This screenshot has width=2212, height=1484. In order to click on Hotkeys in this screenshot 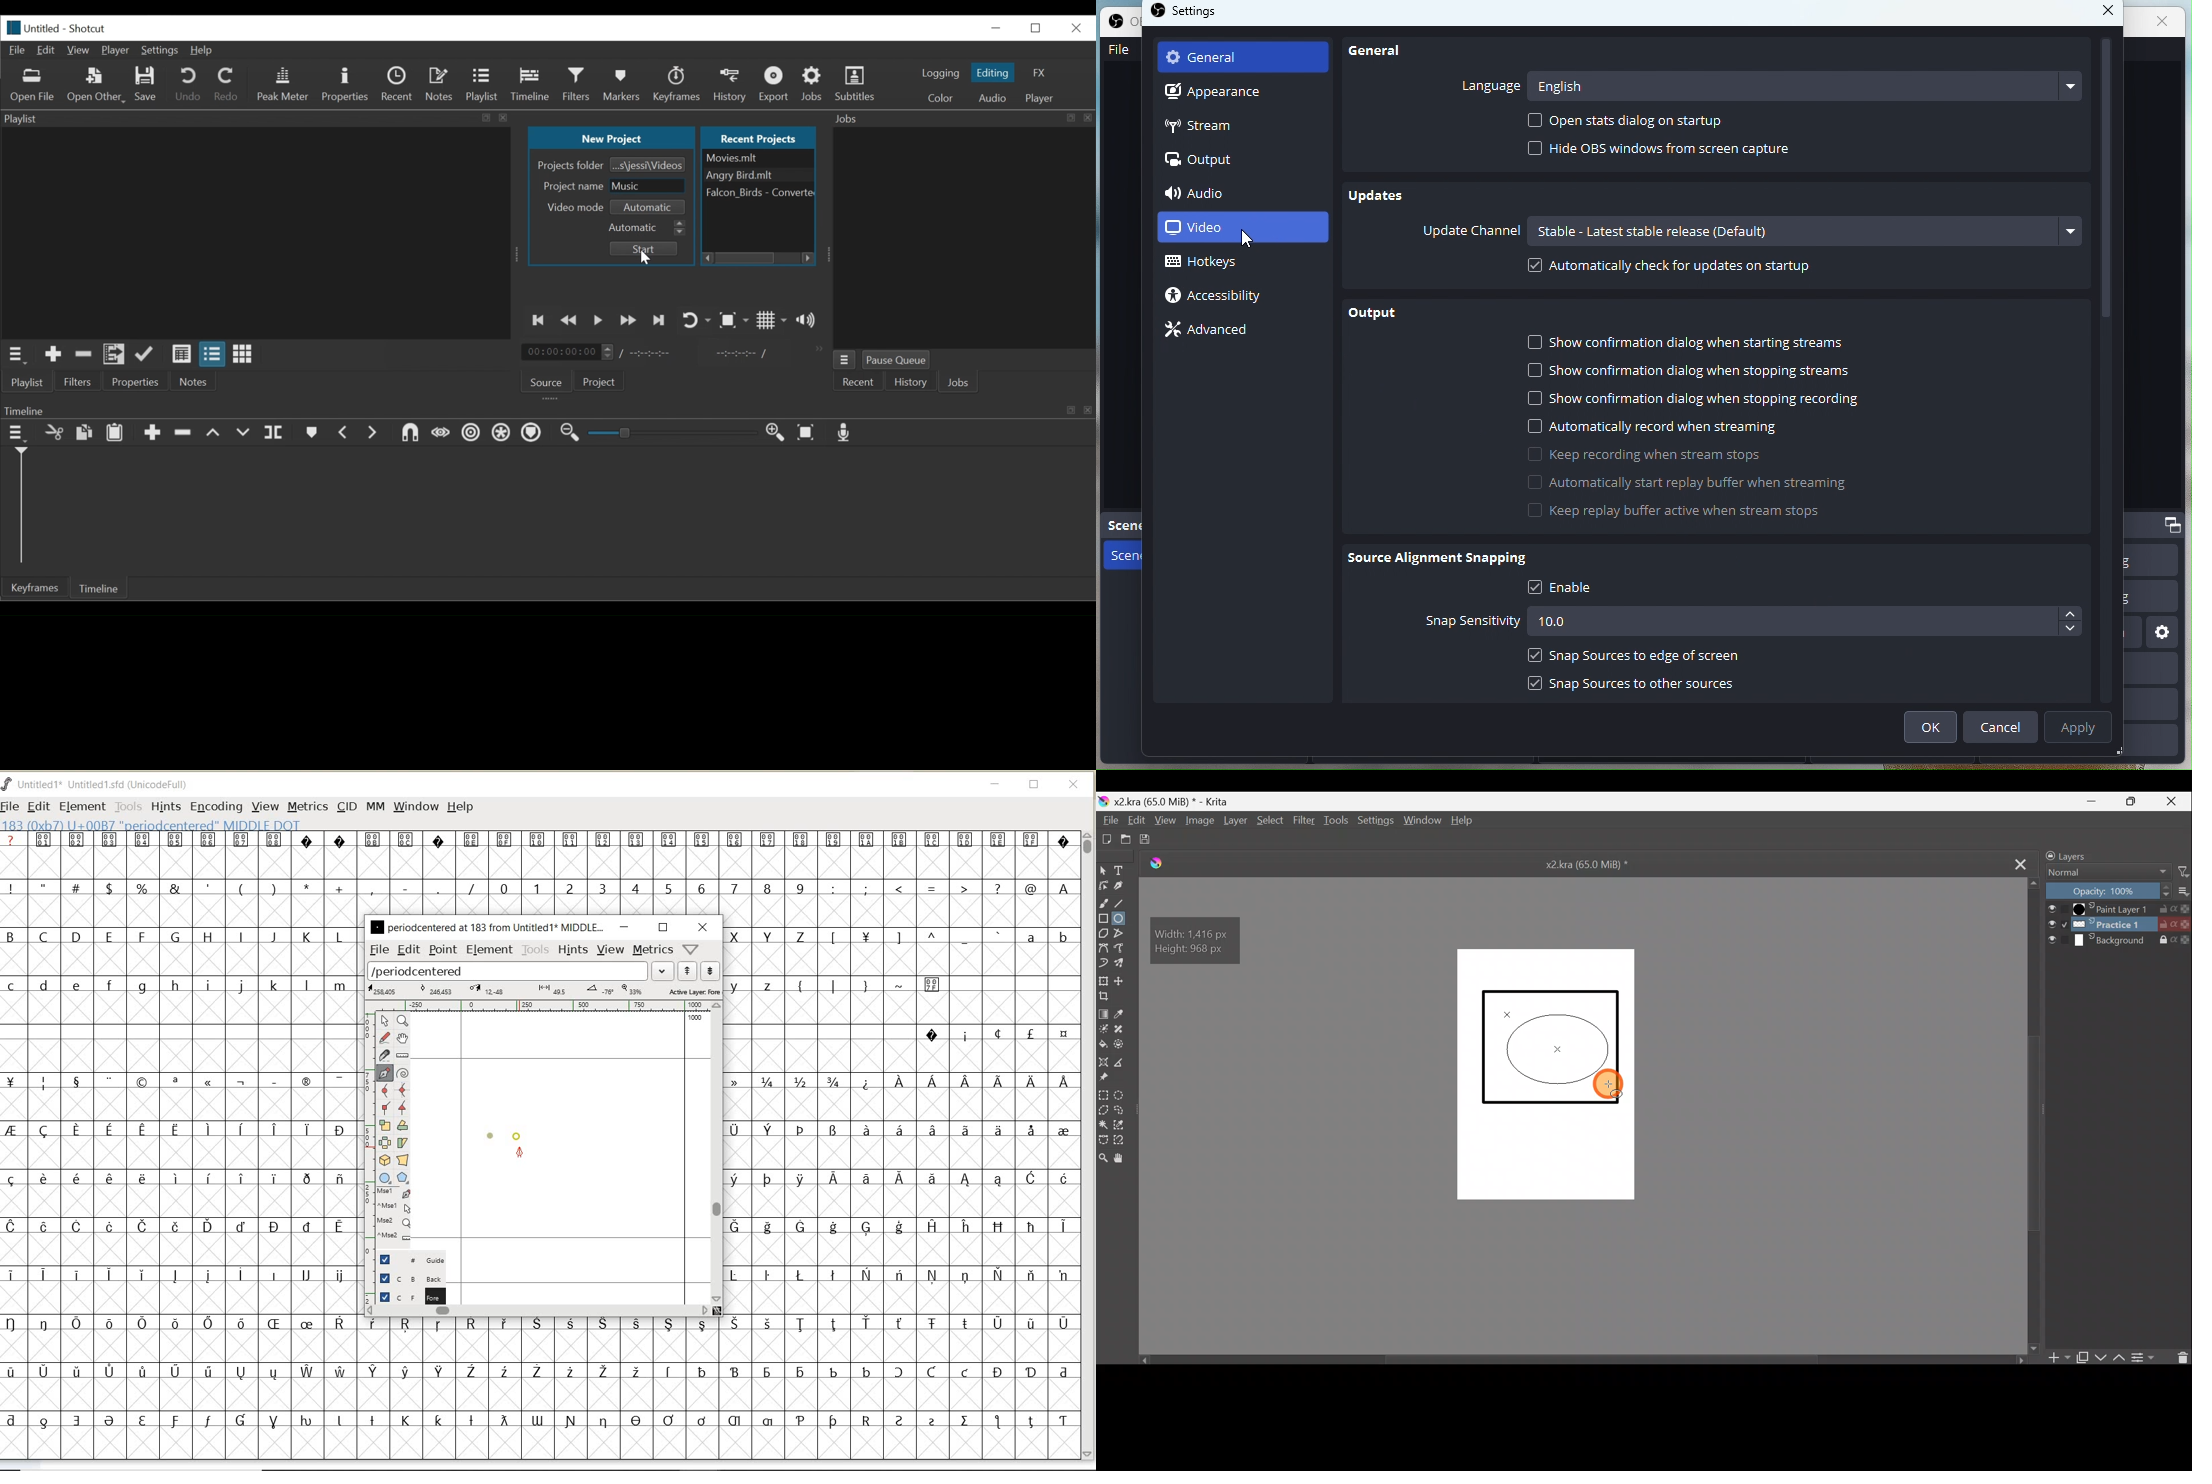, I will do `click(1220, 264)`.